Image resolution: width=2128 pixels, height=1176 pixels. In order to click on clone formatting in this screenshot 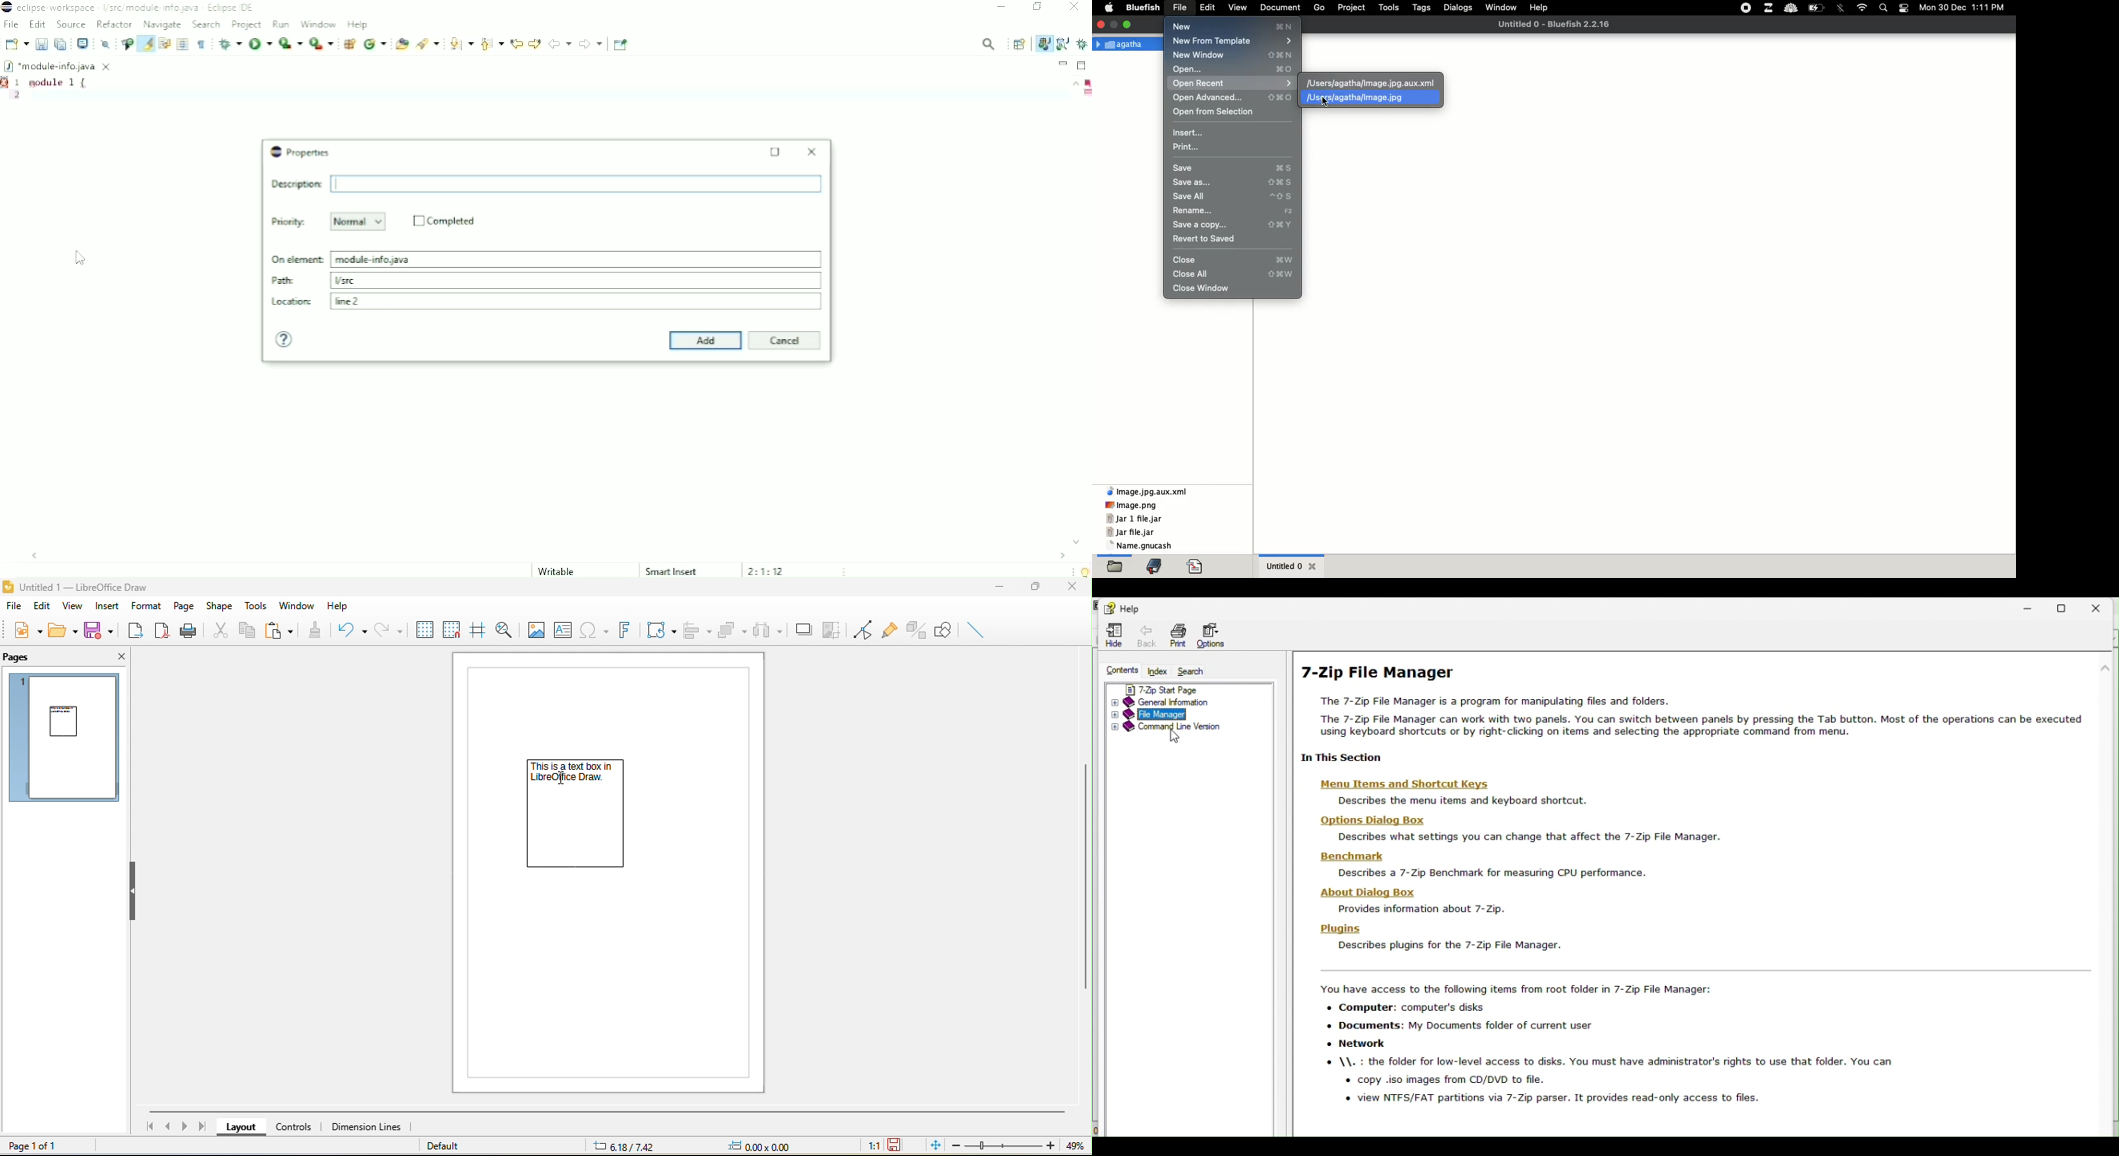, I will do `click(320, 630)`.